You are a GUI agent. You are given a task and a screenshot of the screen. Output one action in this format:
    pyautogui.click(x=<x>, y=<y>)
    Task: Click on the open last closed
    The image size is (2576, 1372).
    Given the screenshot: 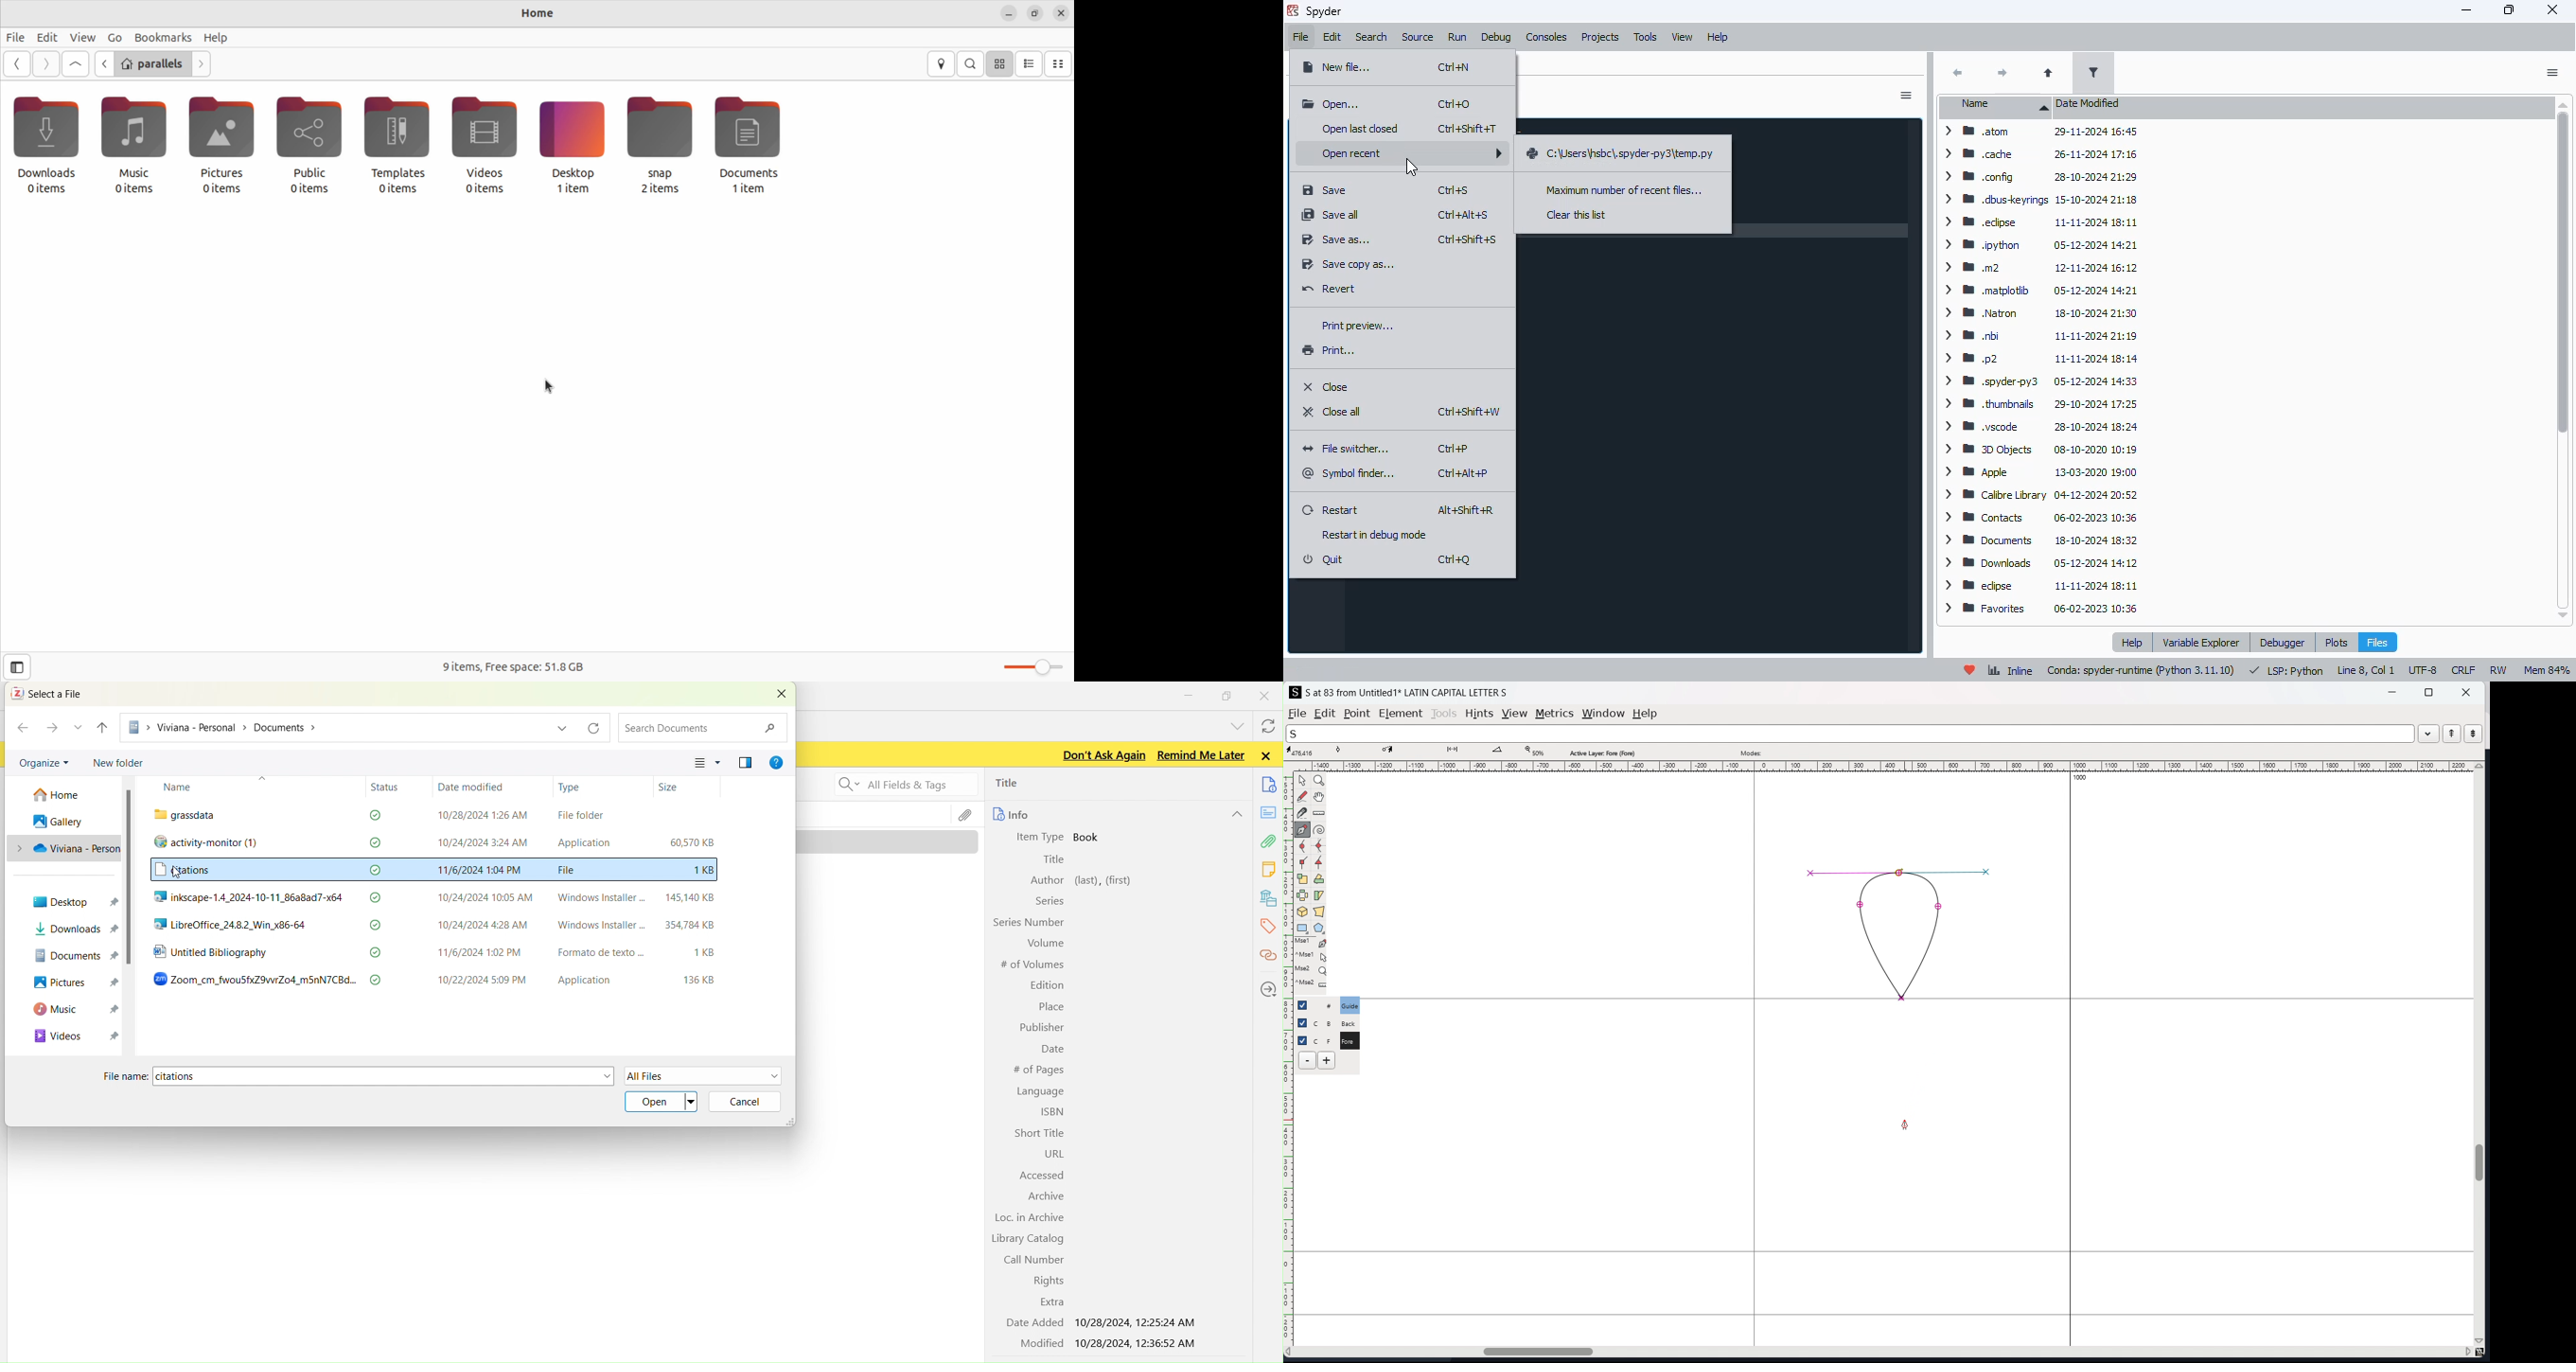 What is the action you would take?
    pyautogui.click(x=1363, y=128)
    